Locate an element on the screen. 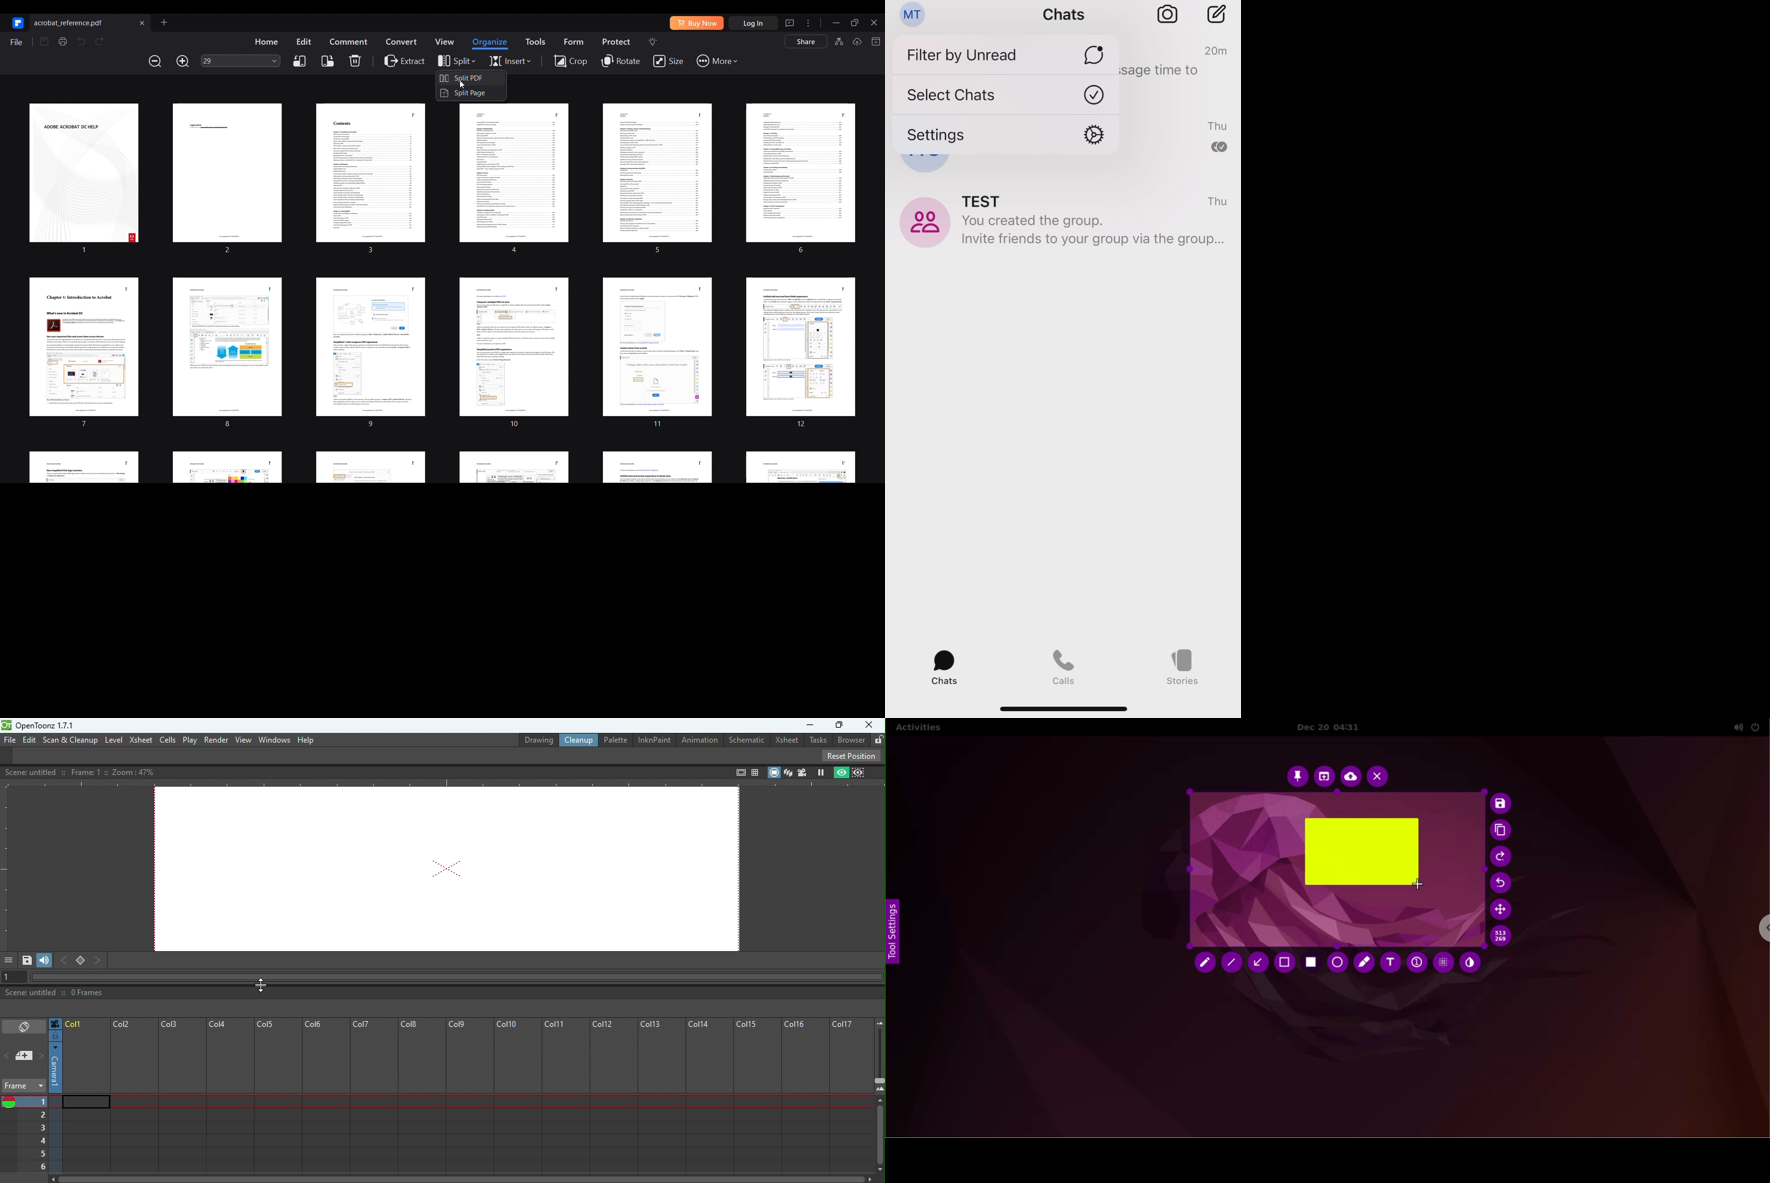  text is located at coordinates (1159, 72).